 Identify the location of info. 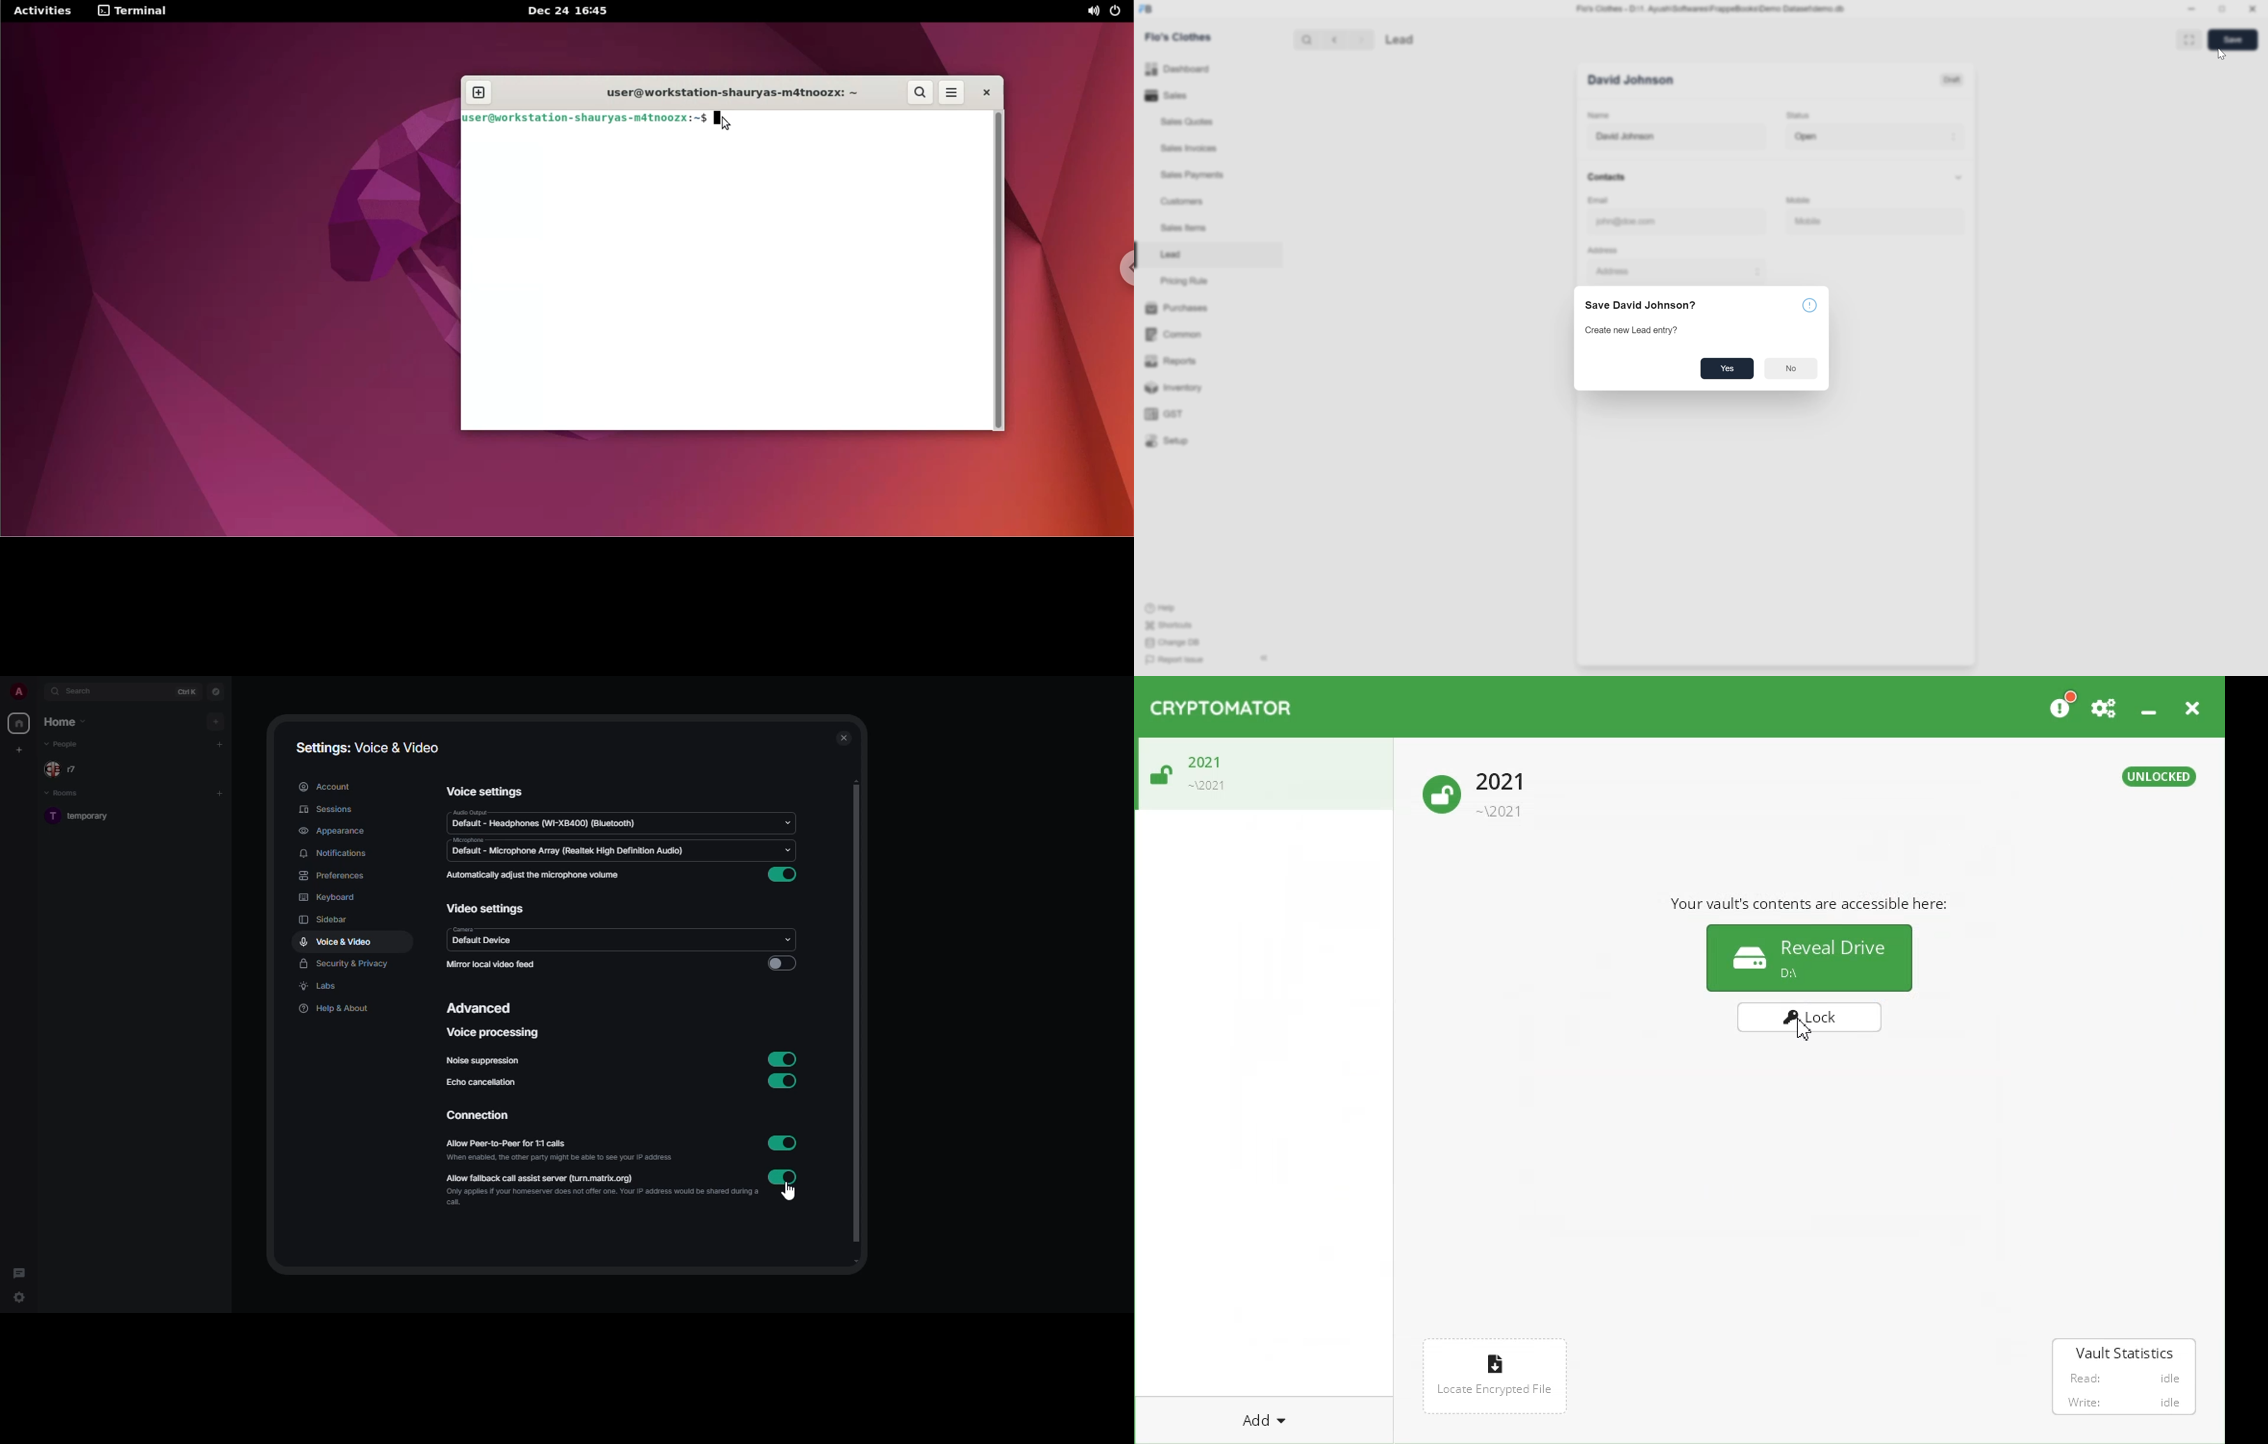
(1810, 307).